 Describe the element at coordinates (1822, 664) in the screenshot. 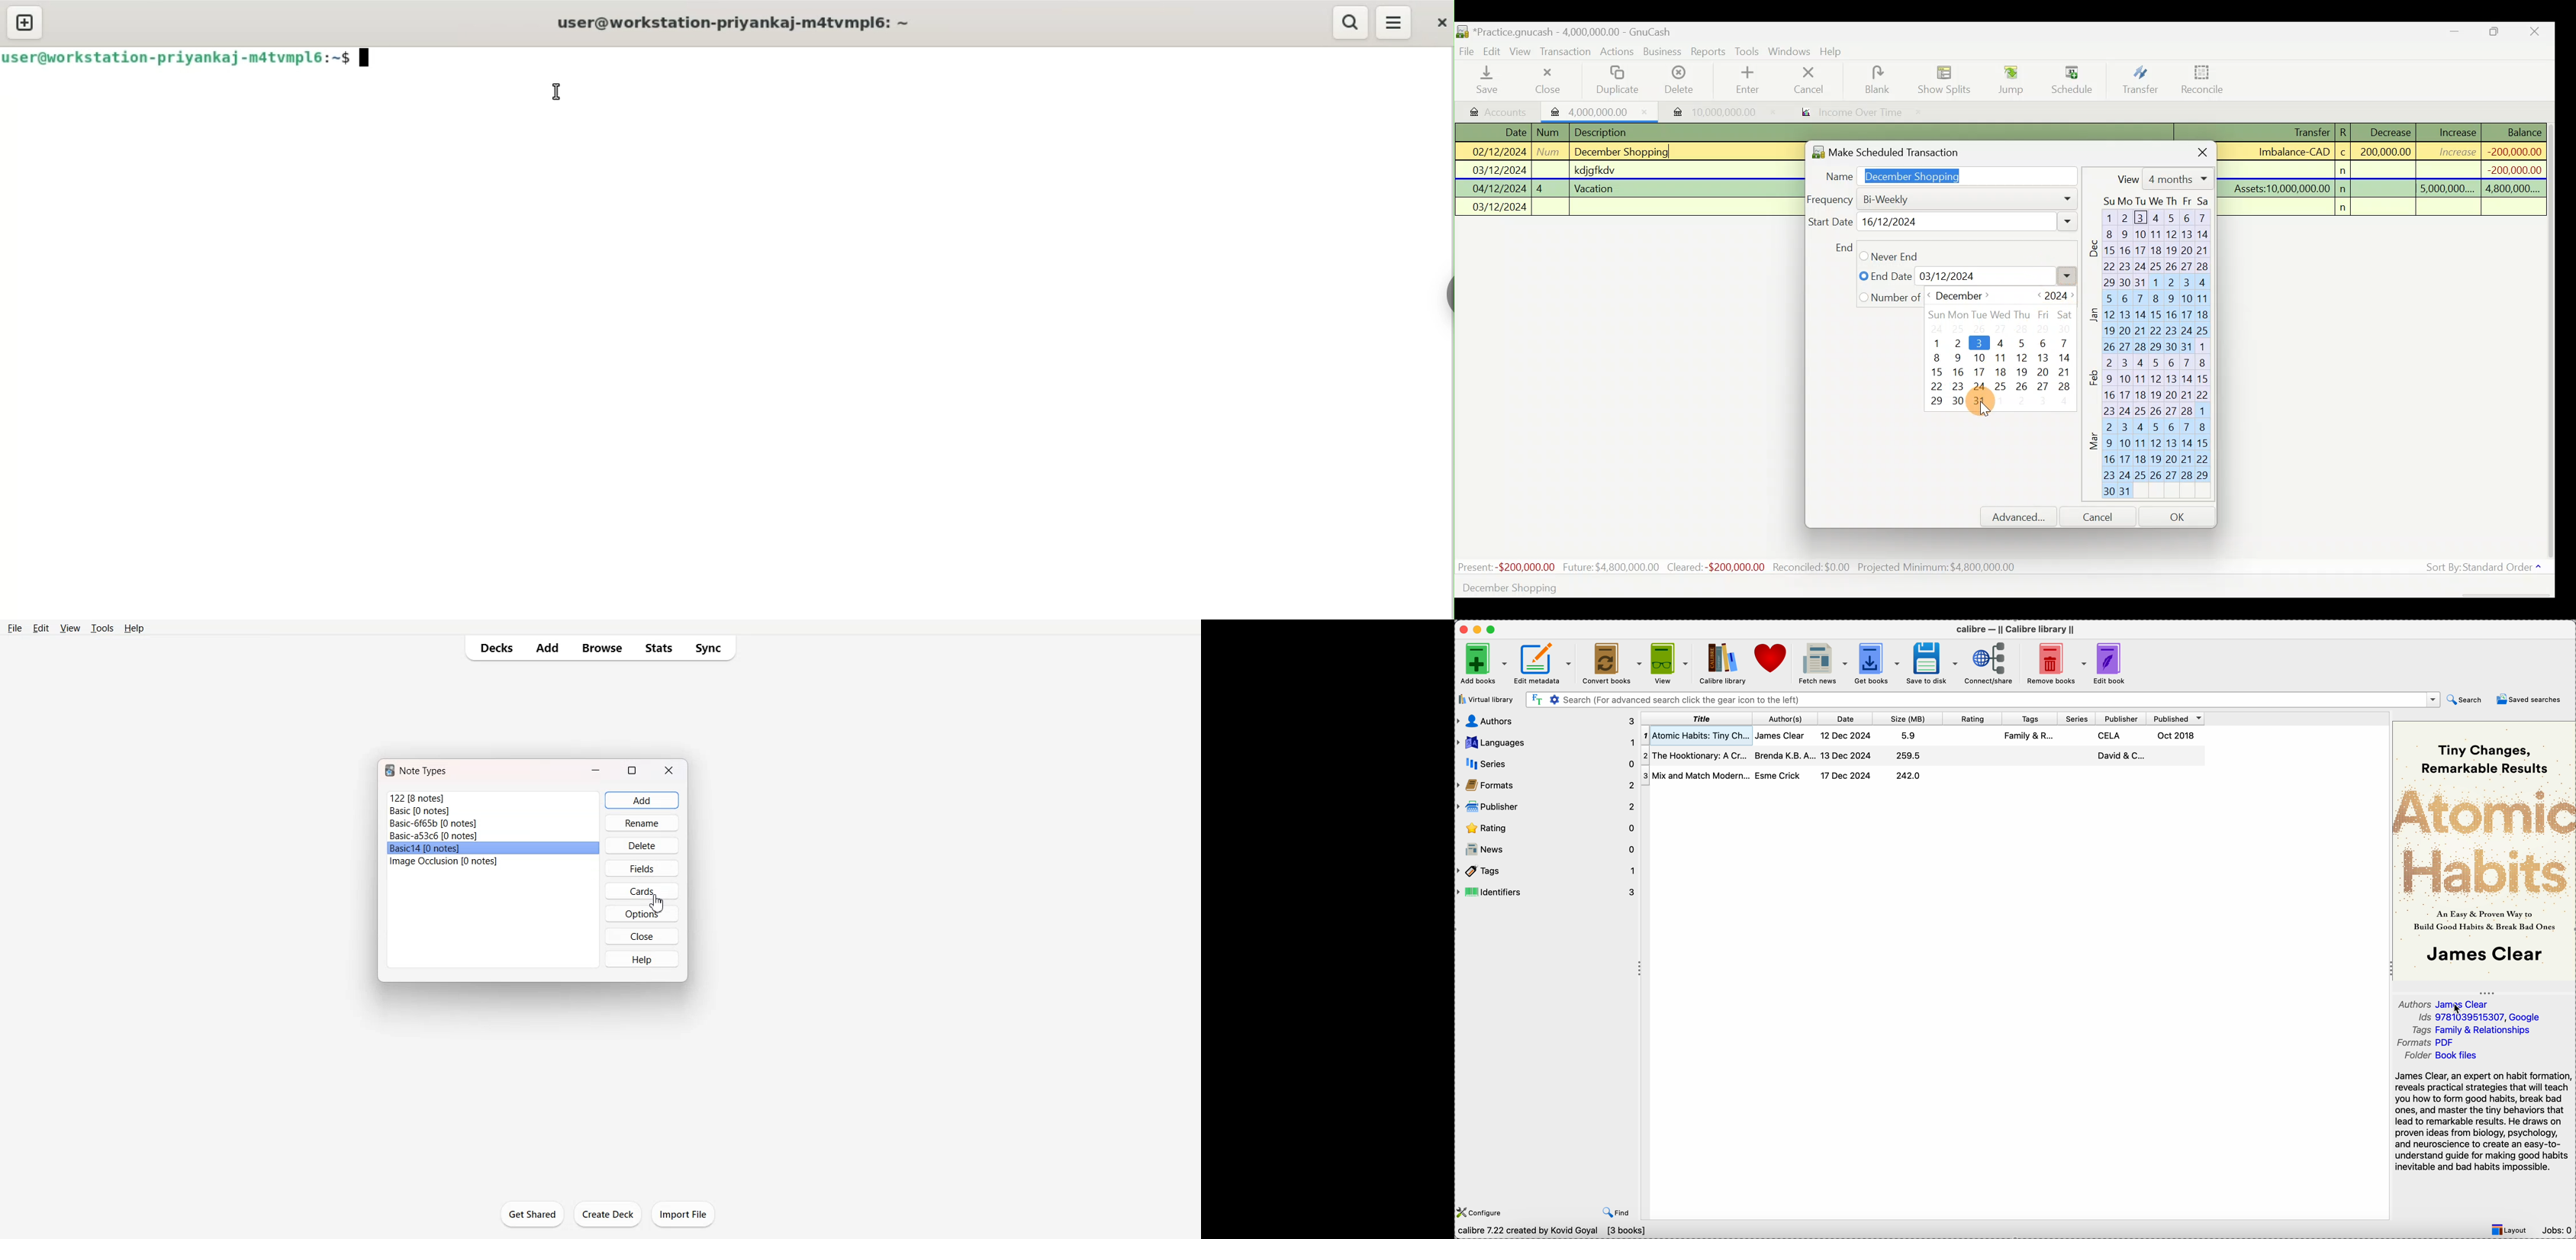

I see `fetch news` at that location.